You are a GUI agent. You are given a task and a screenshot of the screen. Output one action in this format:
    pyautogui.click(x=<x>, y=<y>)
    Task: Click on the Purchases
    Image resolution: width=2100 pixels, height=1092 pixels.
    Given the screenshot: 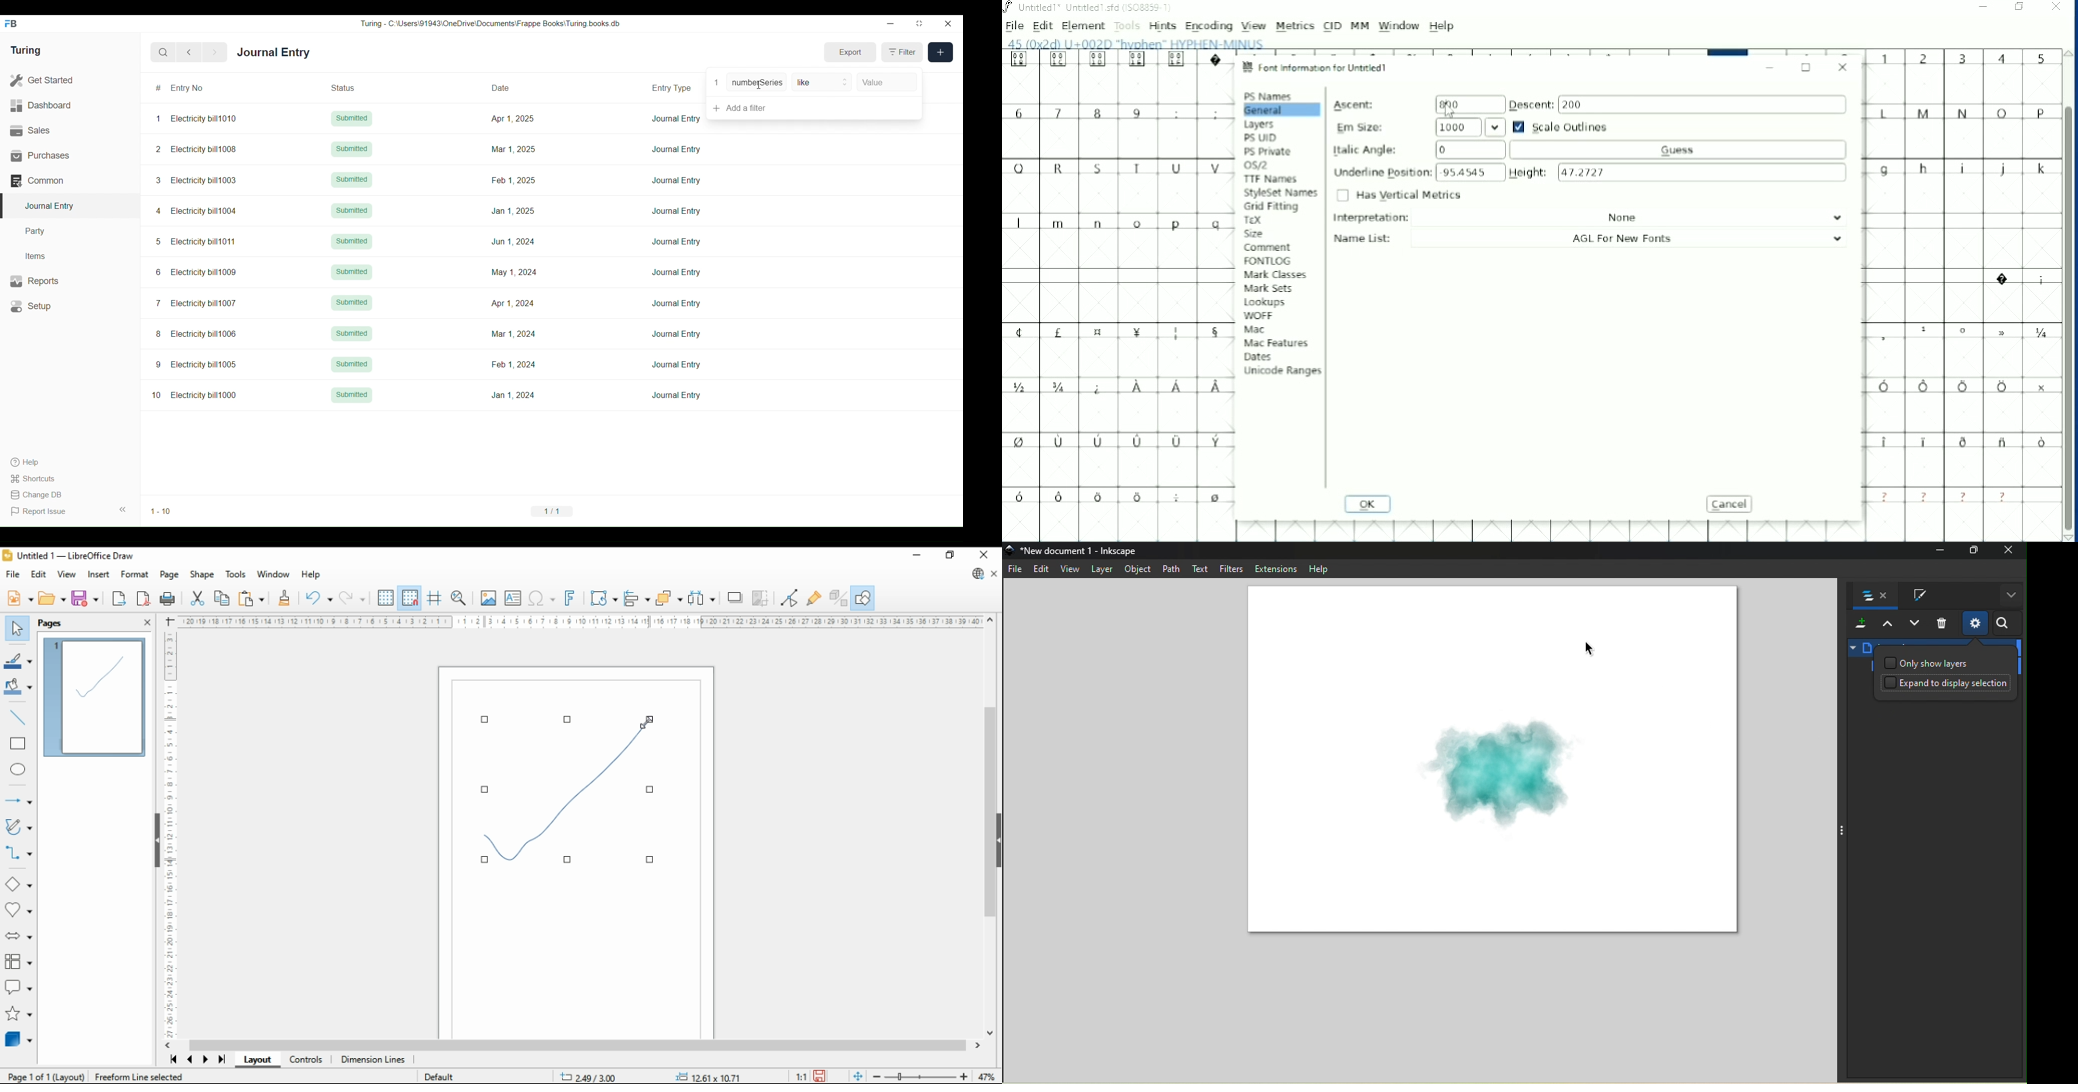 What is the action you would take?
    pyautogui.click(x=70, y=156)
    